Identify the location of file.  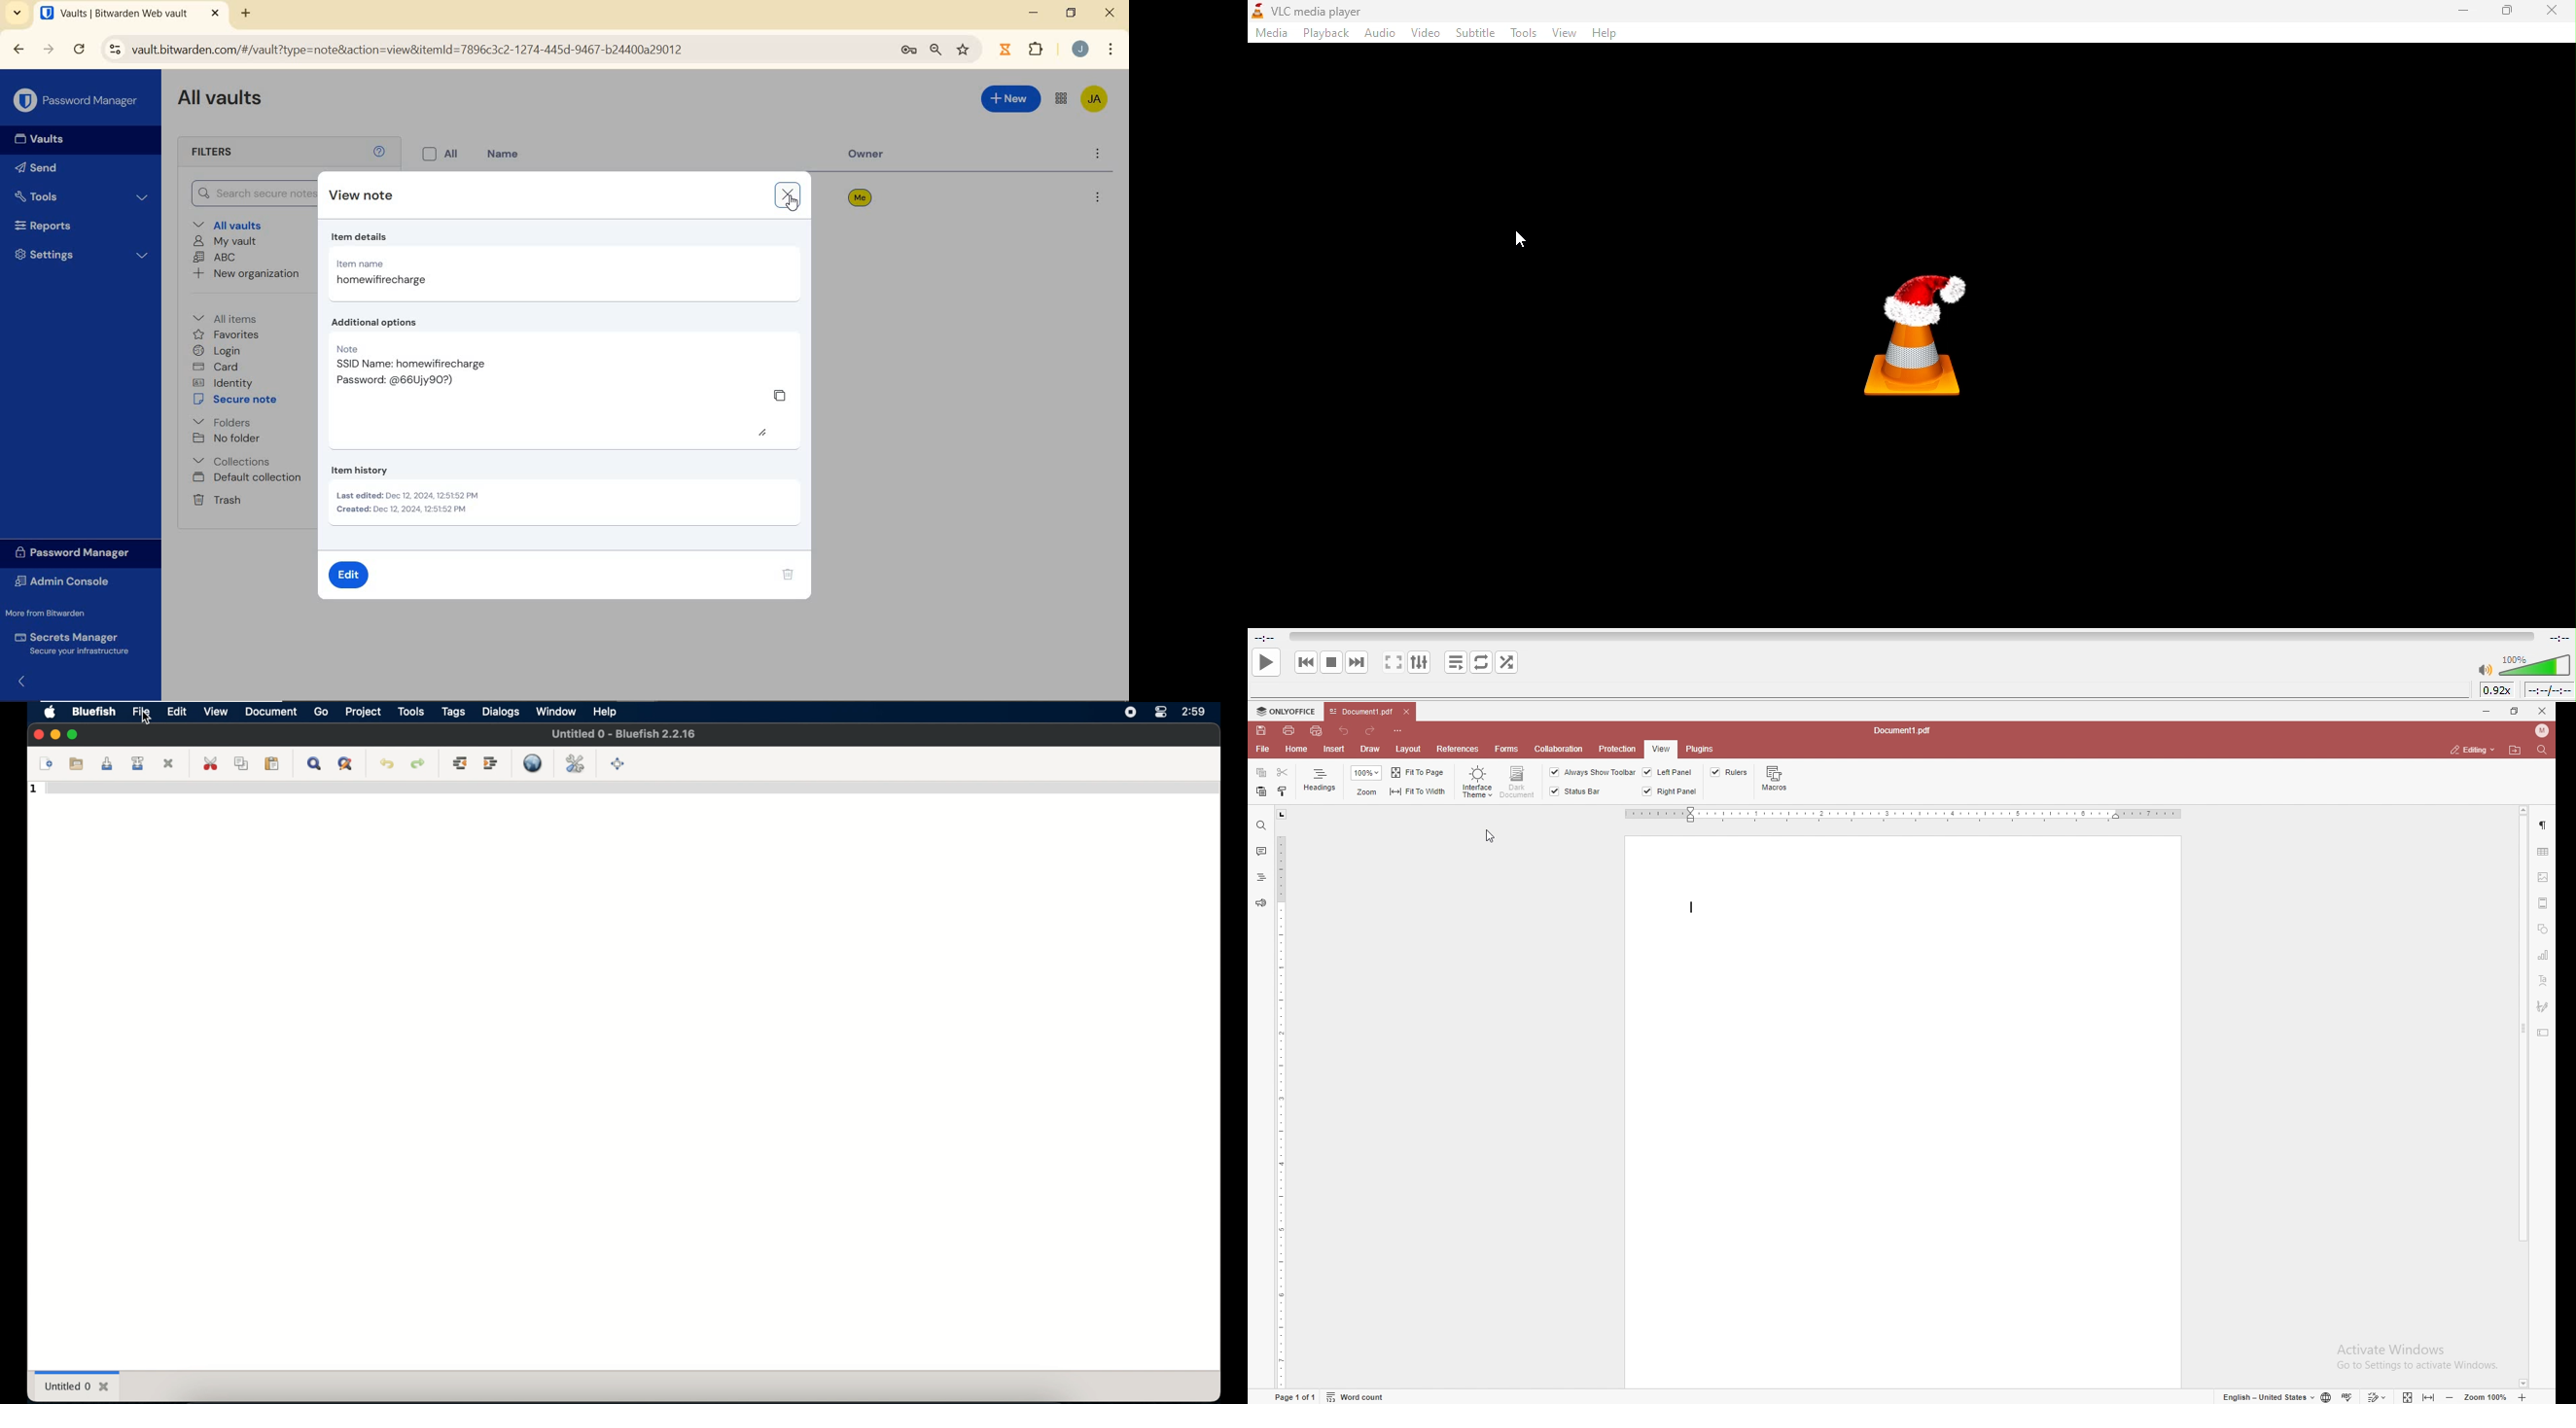
(142, 712).